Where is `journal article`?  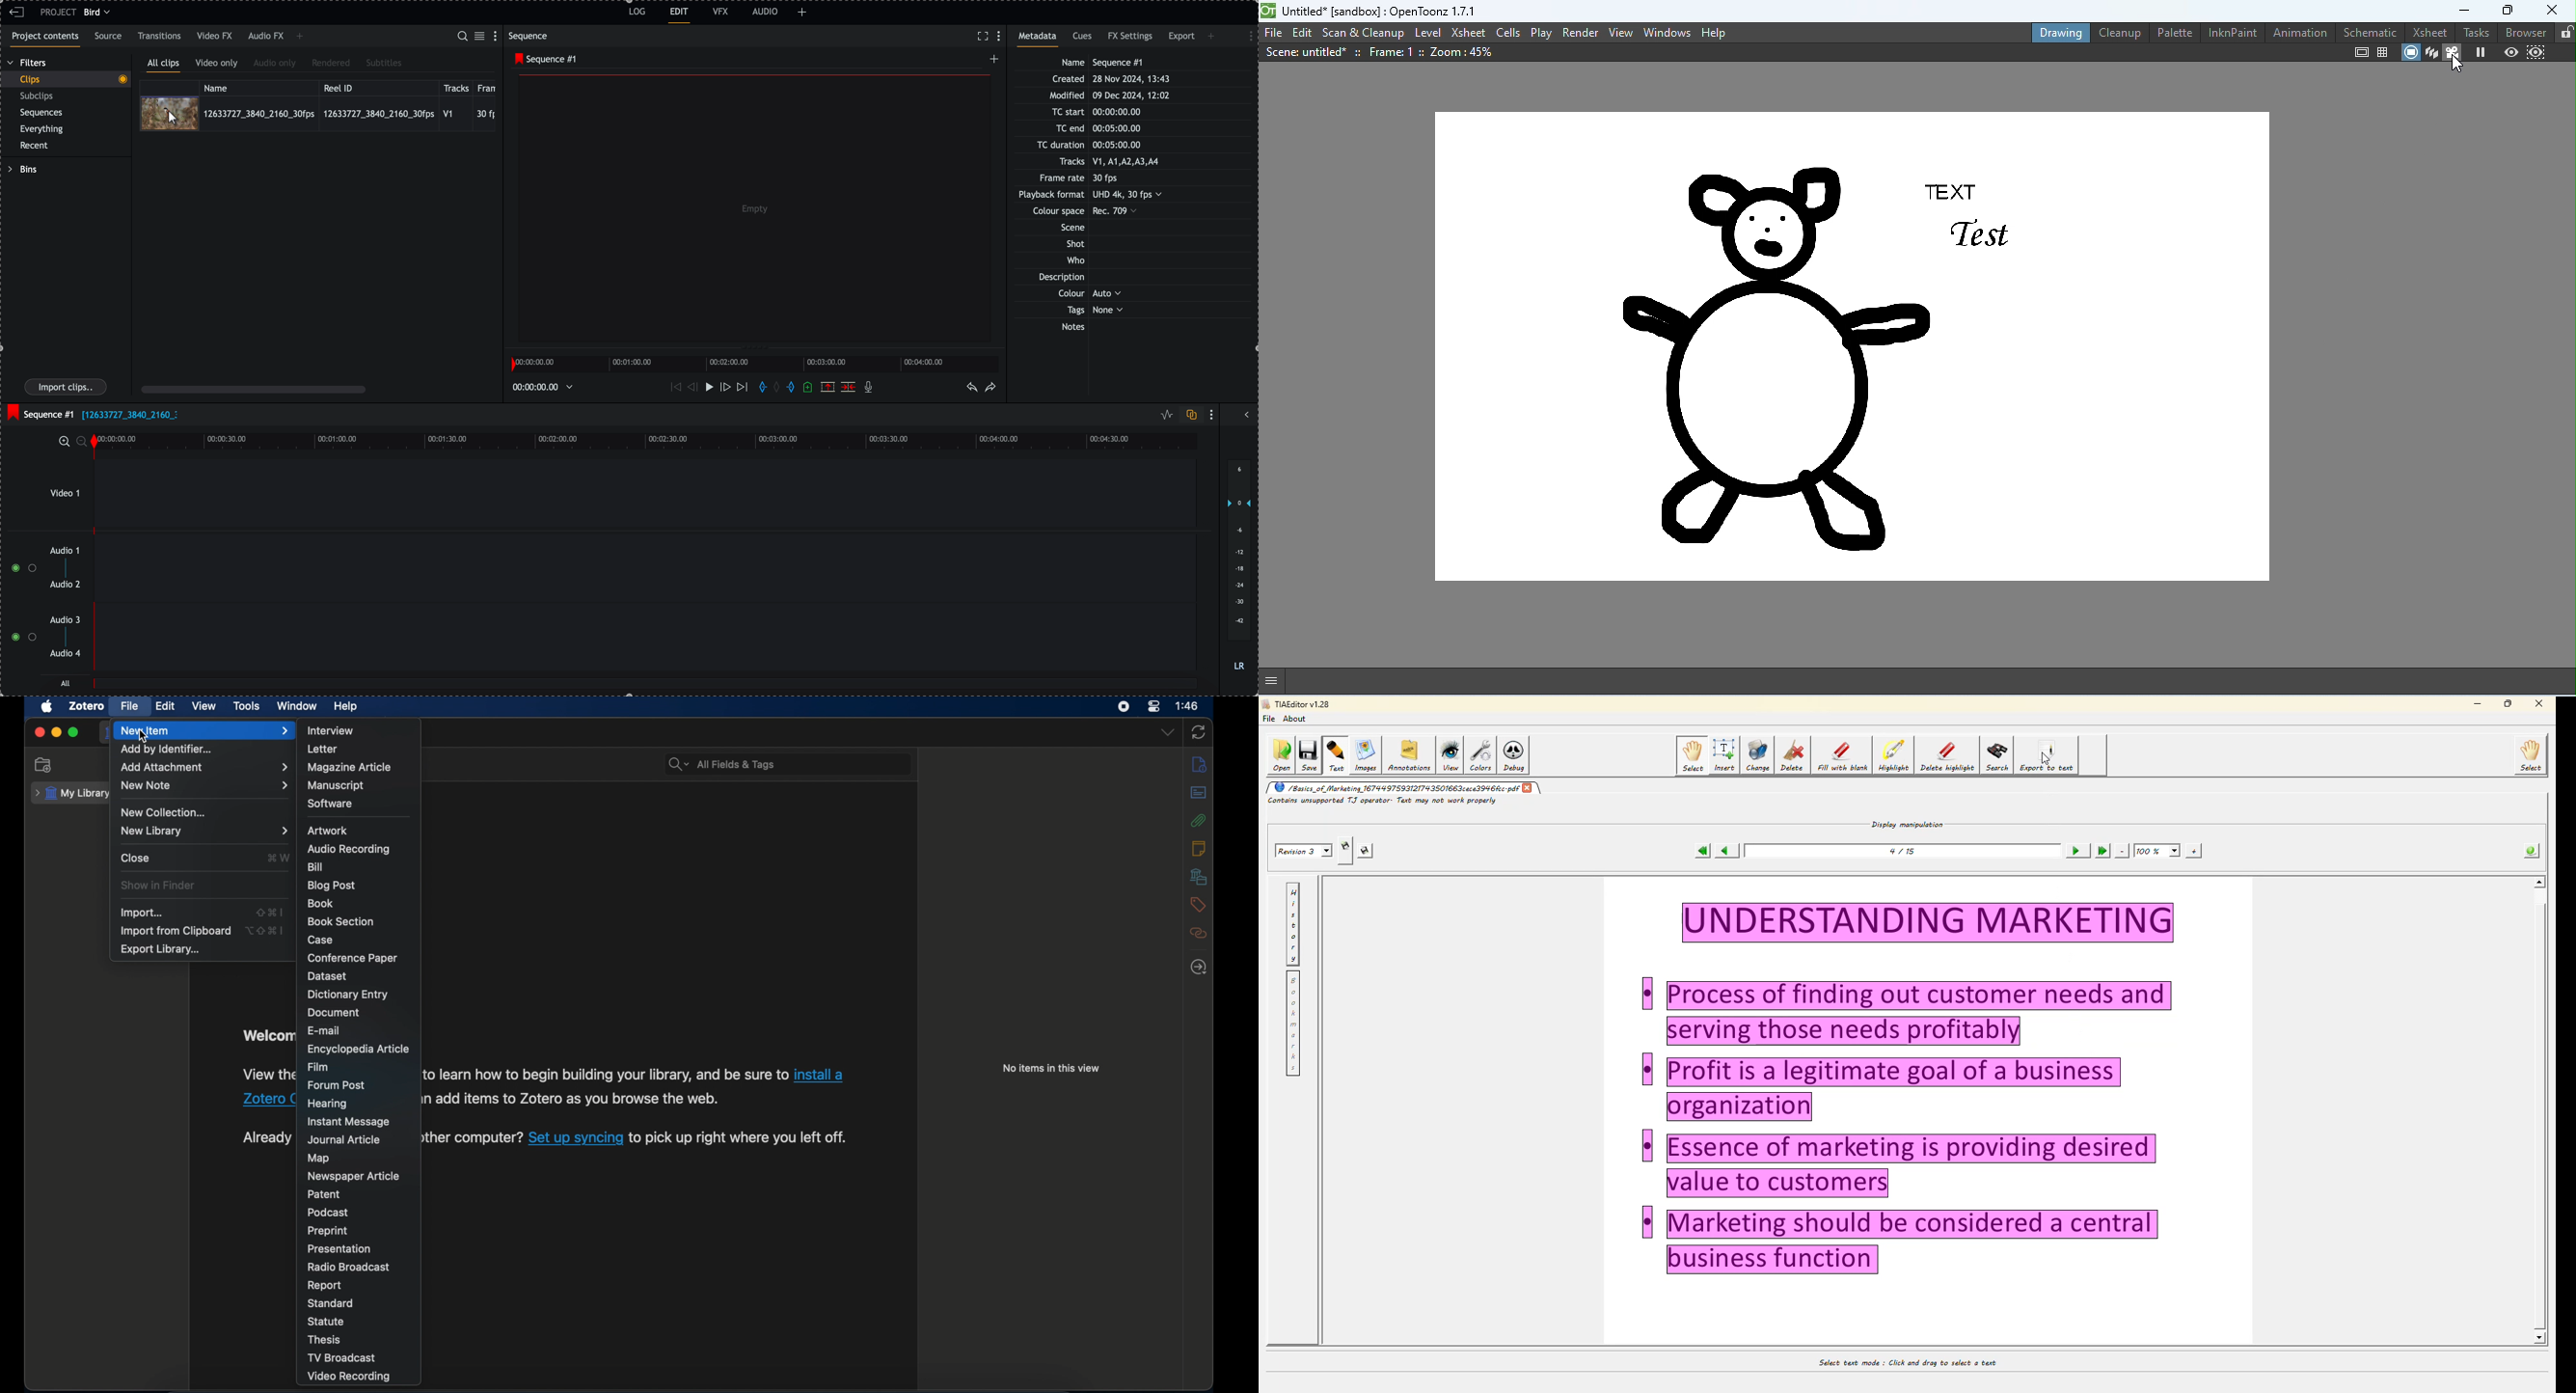 journal article is located at coordinates (345, 1140).